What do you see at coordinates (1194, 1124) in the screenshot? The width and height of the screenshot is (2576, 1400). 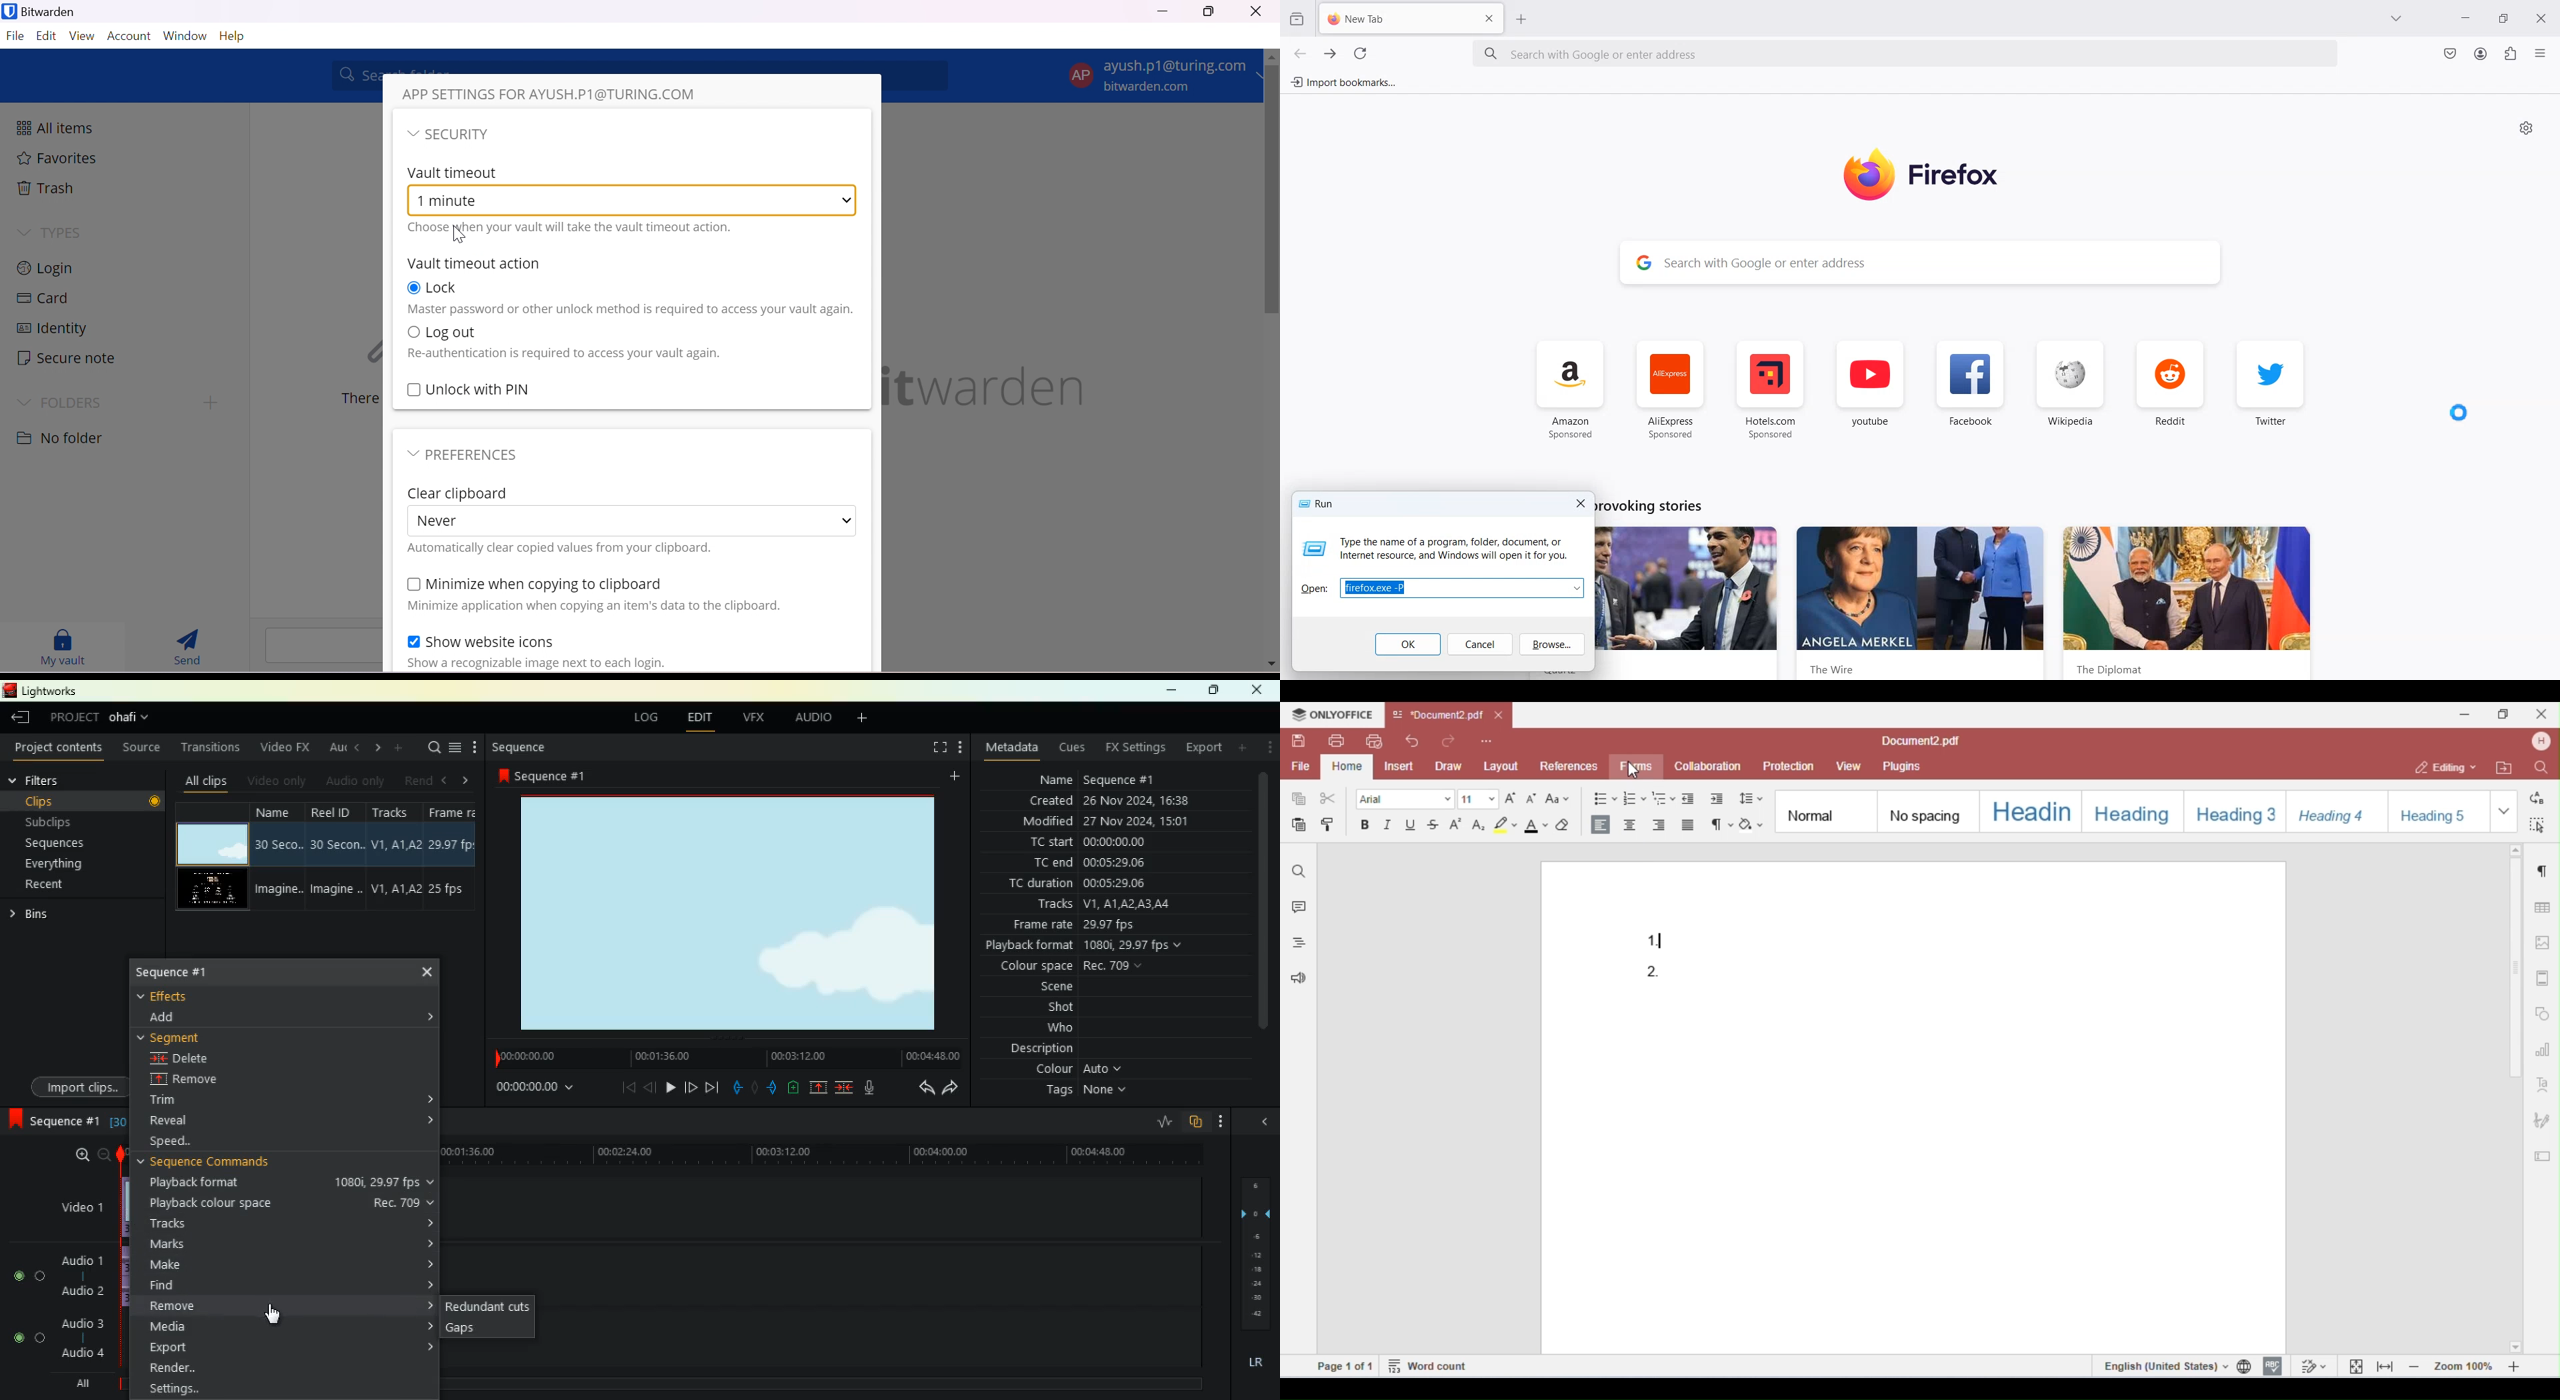 I see `overlap` at bounding box center [1194, 1124].